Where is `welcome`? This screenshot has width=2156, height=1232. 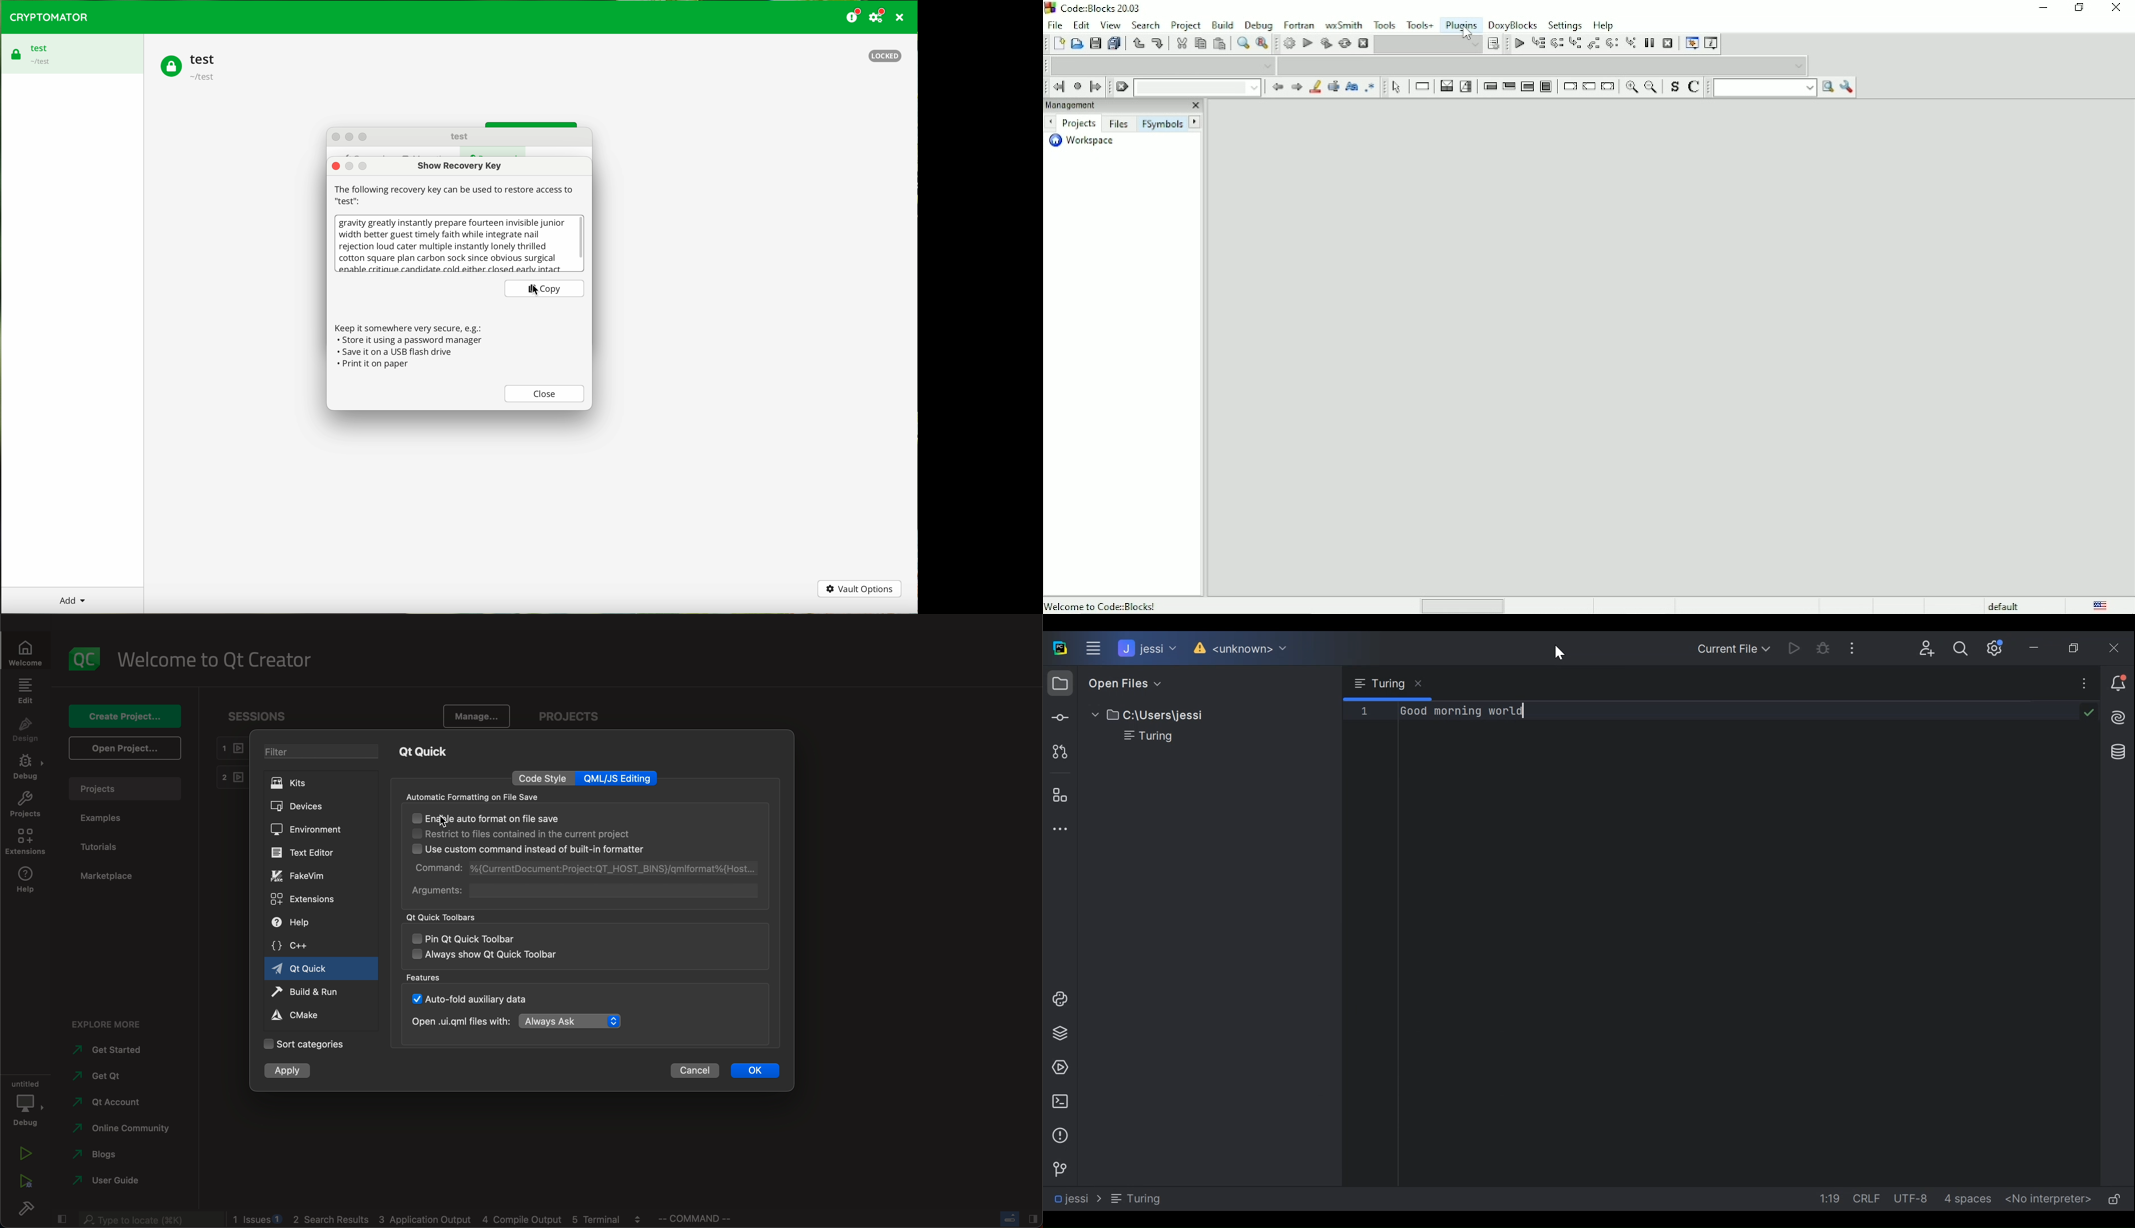
welcome is located at coordinates (217, 660).